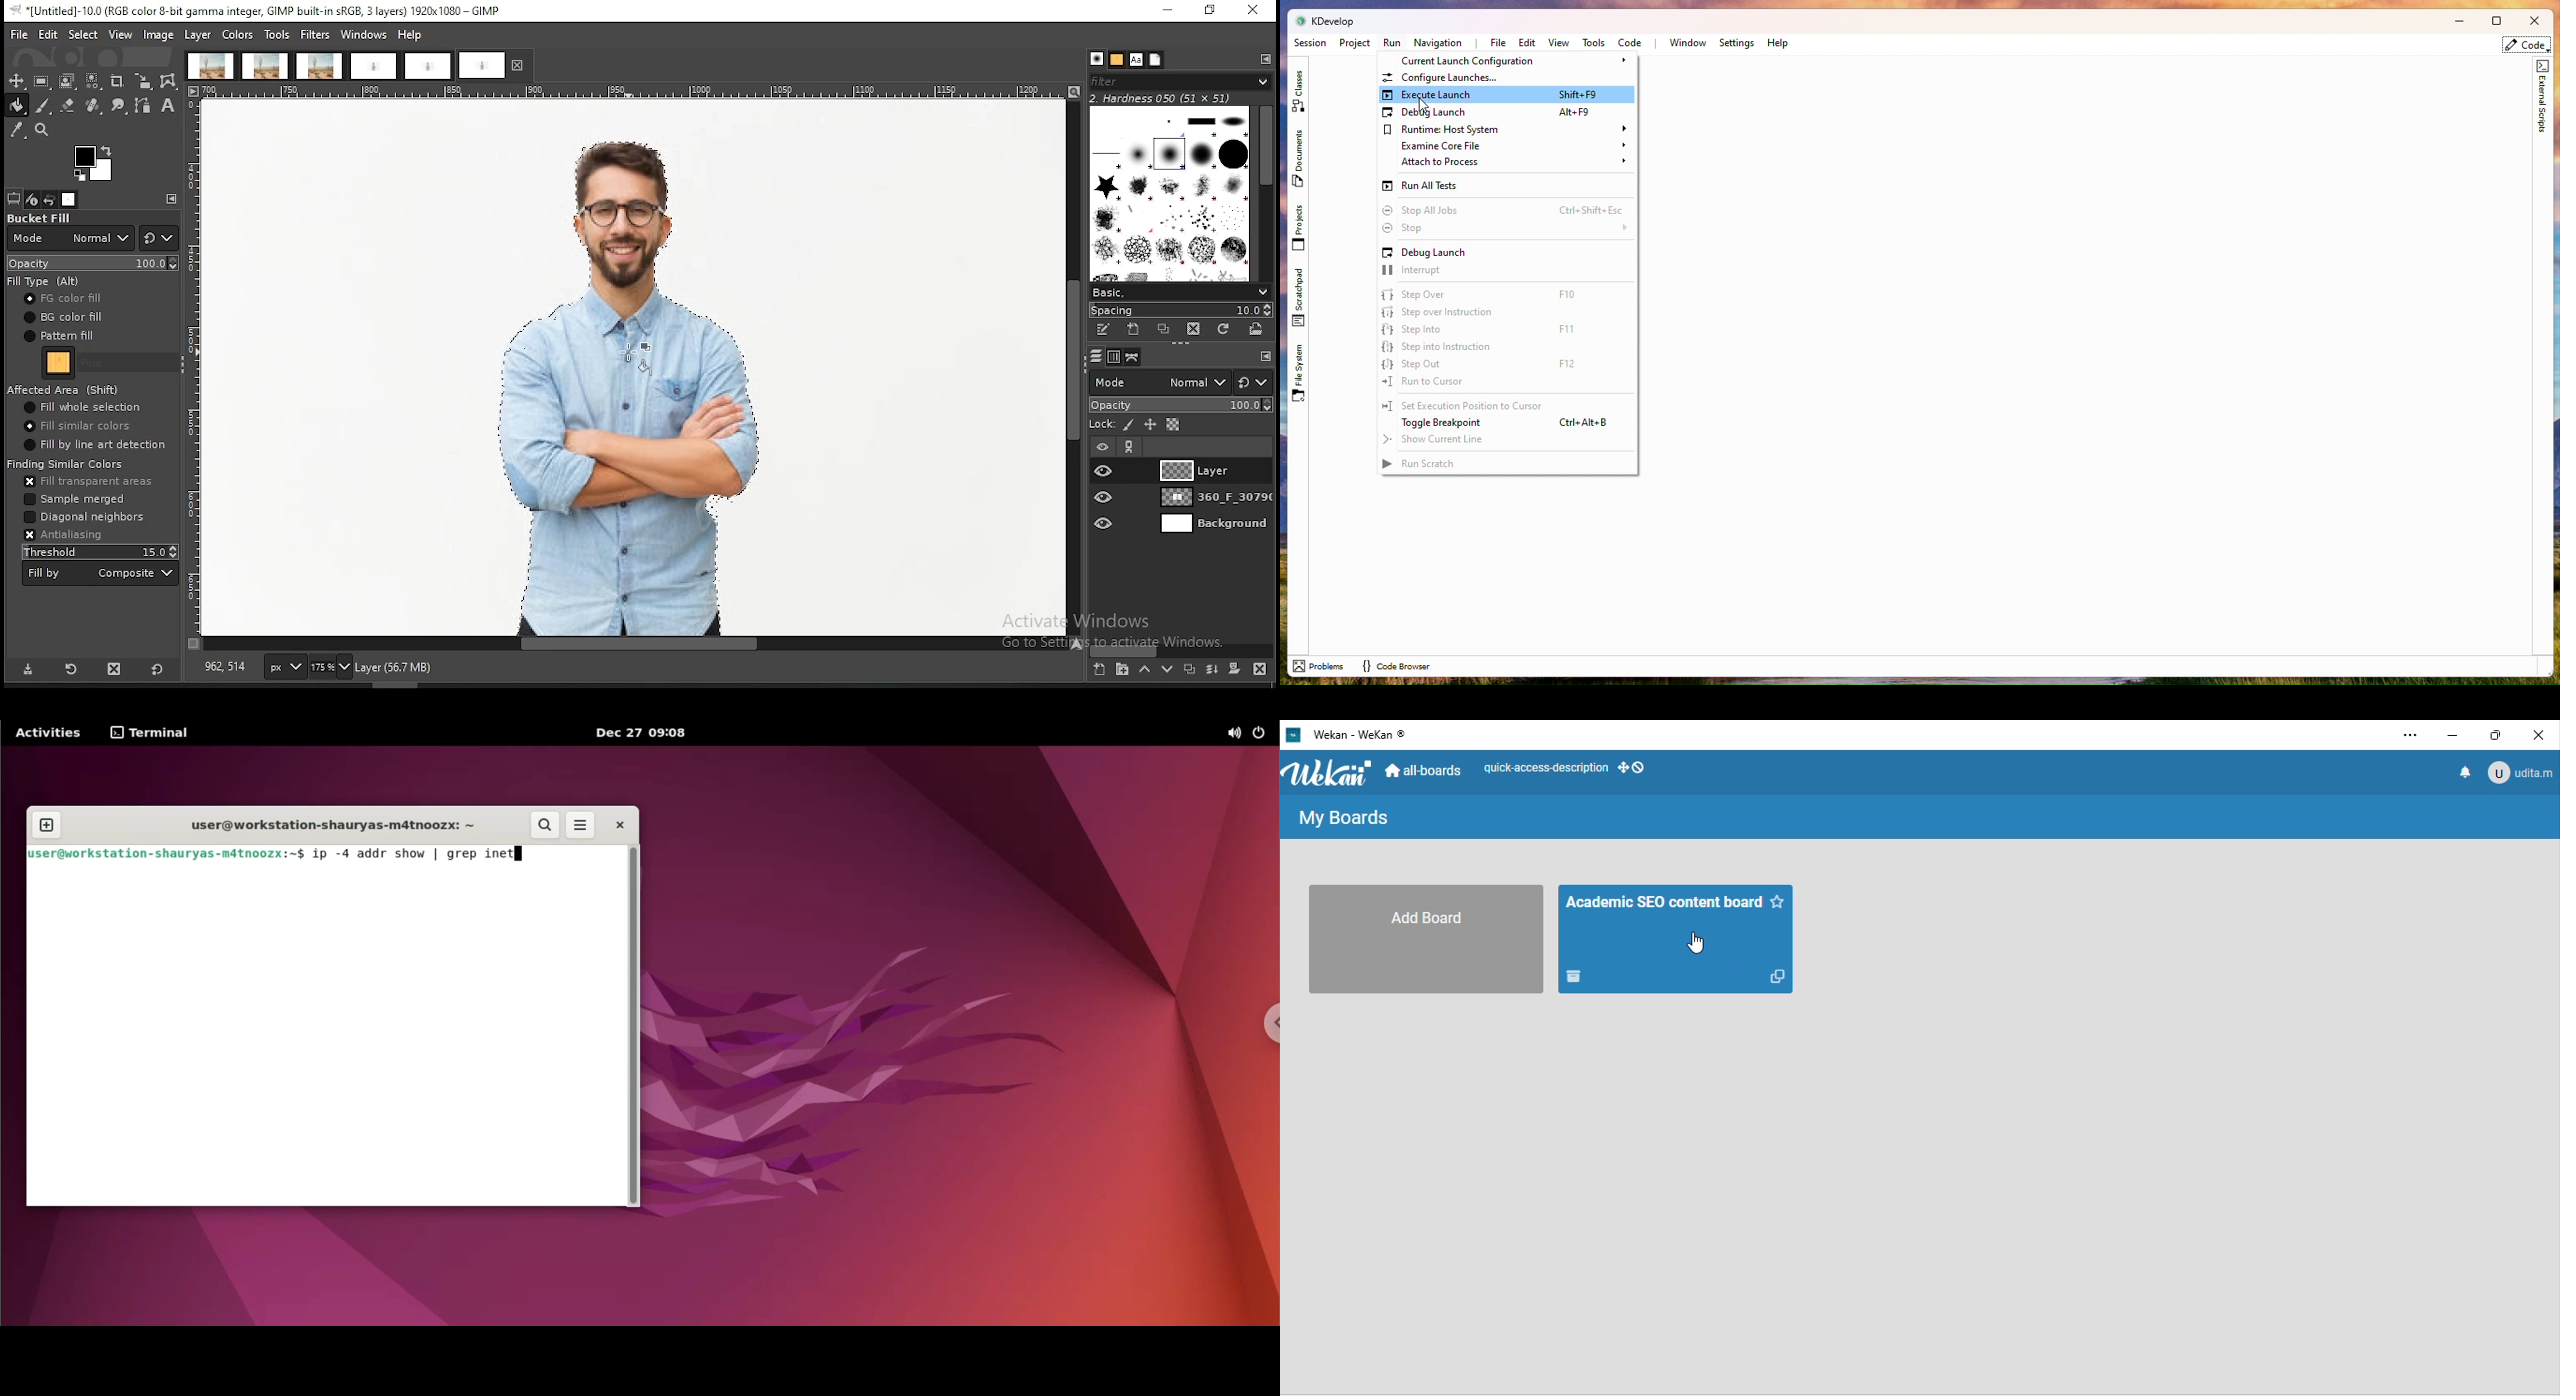  Describe the element at coordinates (116, 667) in the screenshot. I see `delete tool preset` at that location.